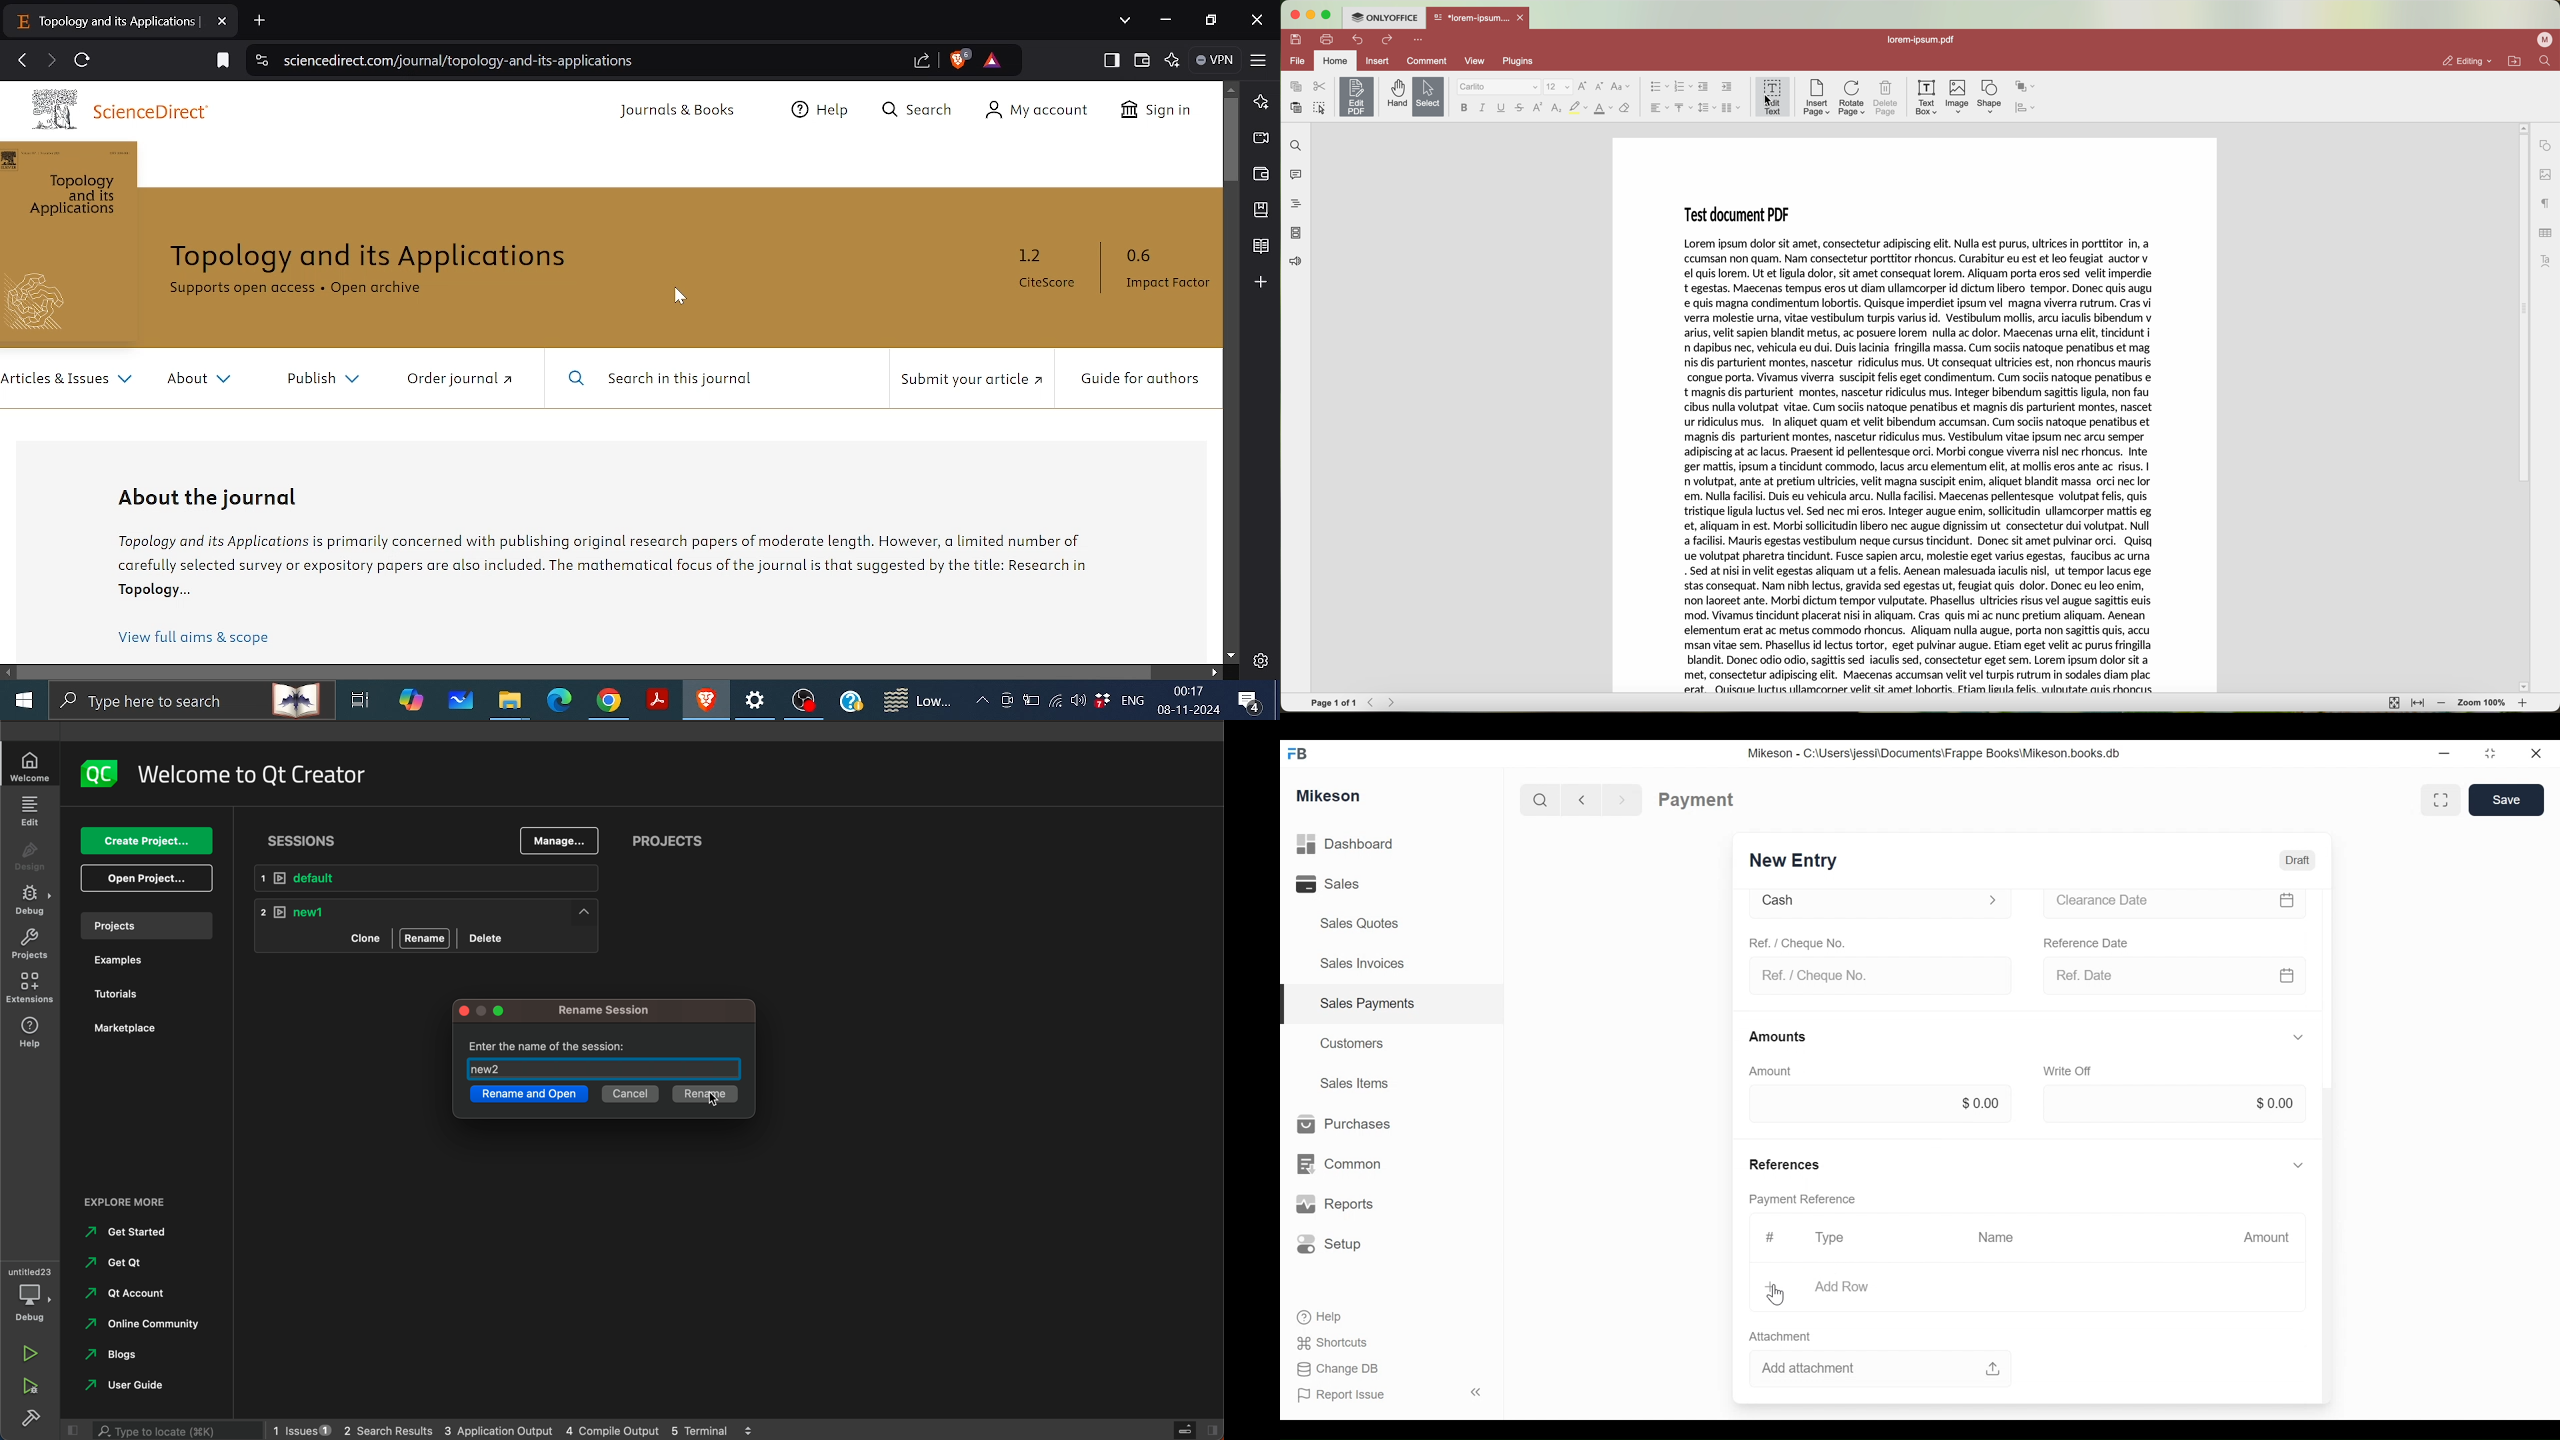 This screenshot has width=2576, height=1456. I want to click on FB, so click(1301, 751).